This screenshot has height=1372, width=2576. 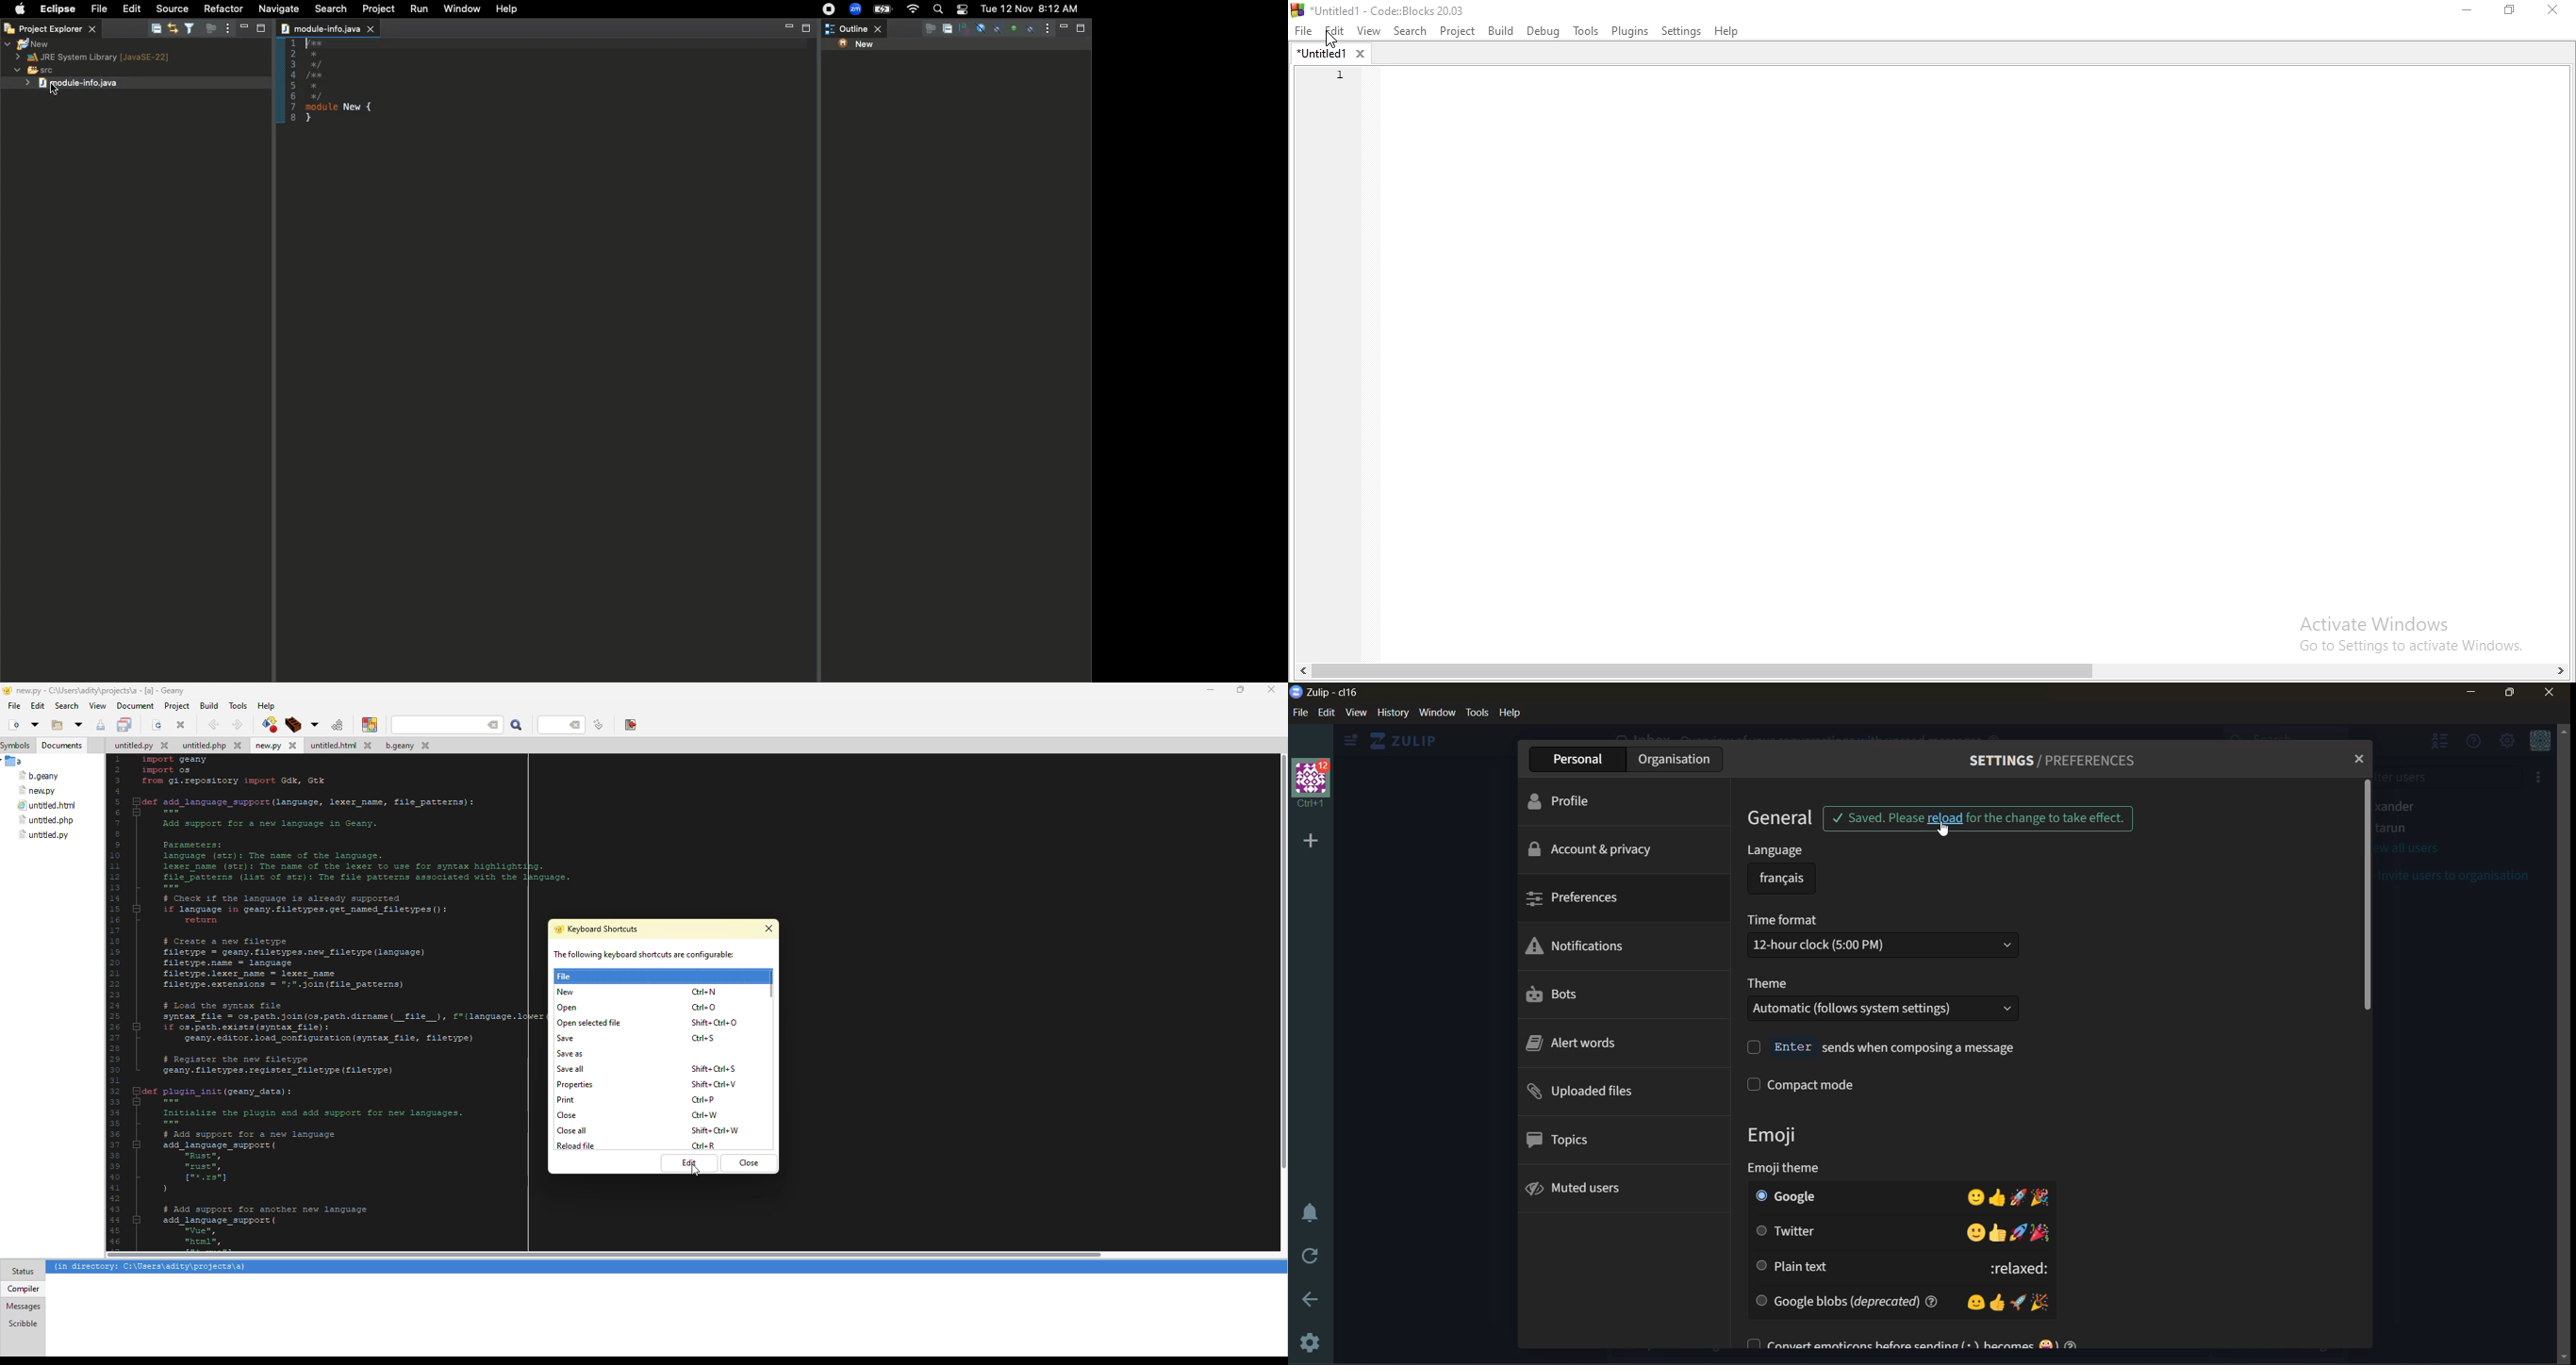 What do you see at coordinates (1514, 714) in the screenshot?
I see `help` at bounding box center [1514, 714].